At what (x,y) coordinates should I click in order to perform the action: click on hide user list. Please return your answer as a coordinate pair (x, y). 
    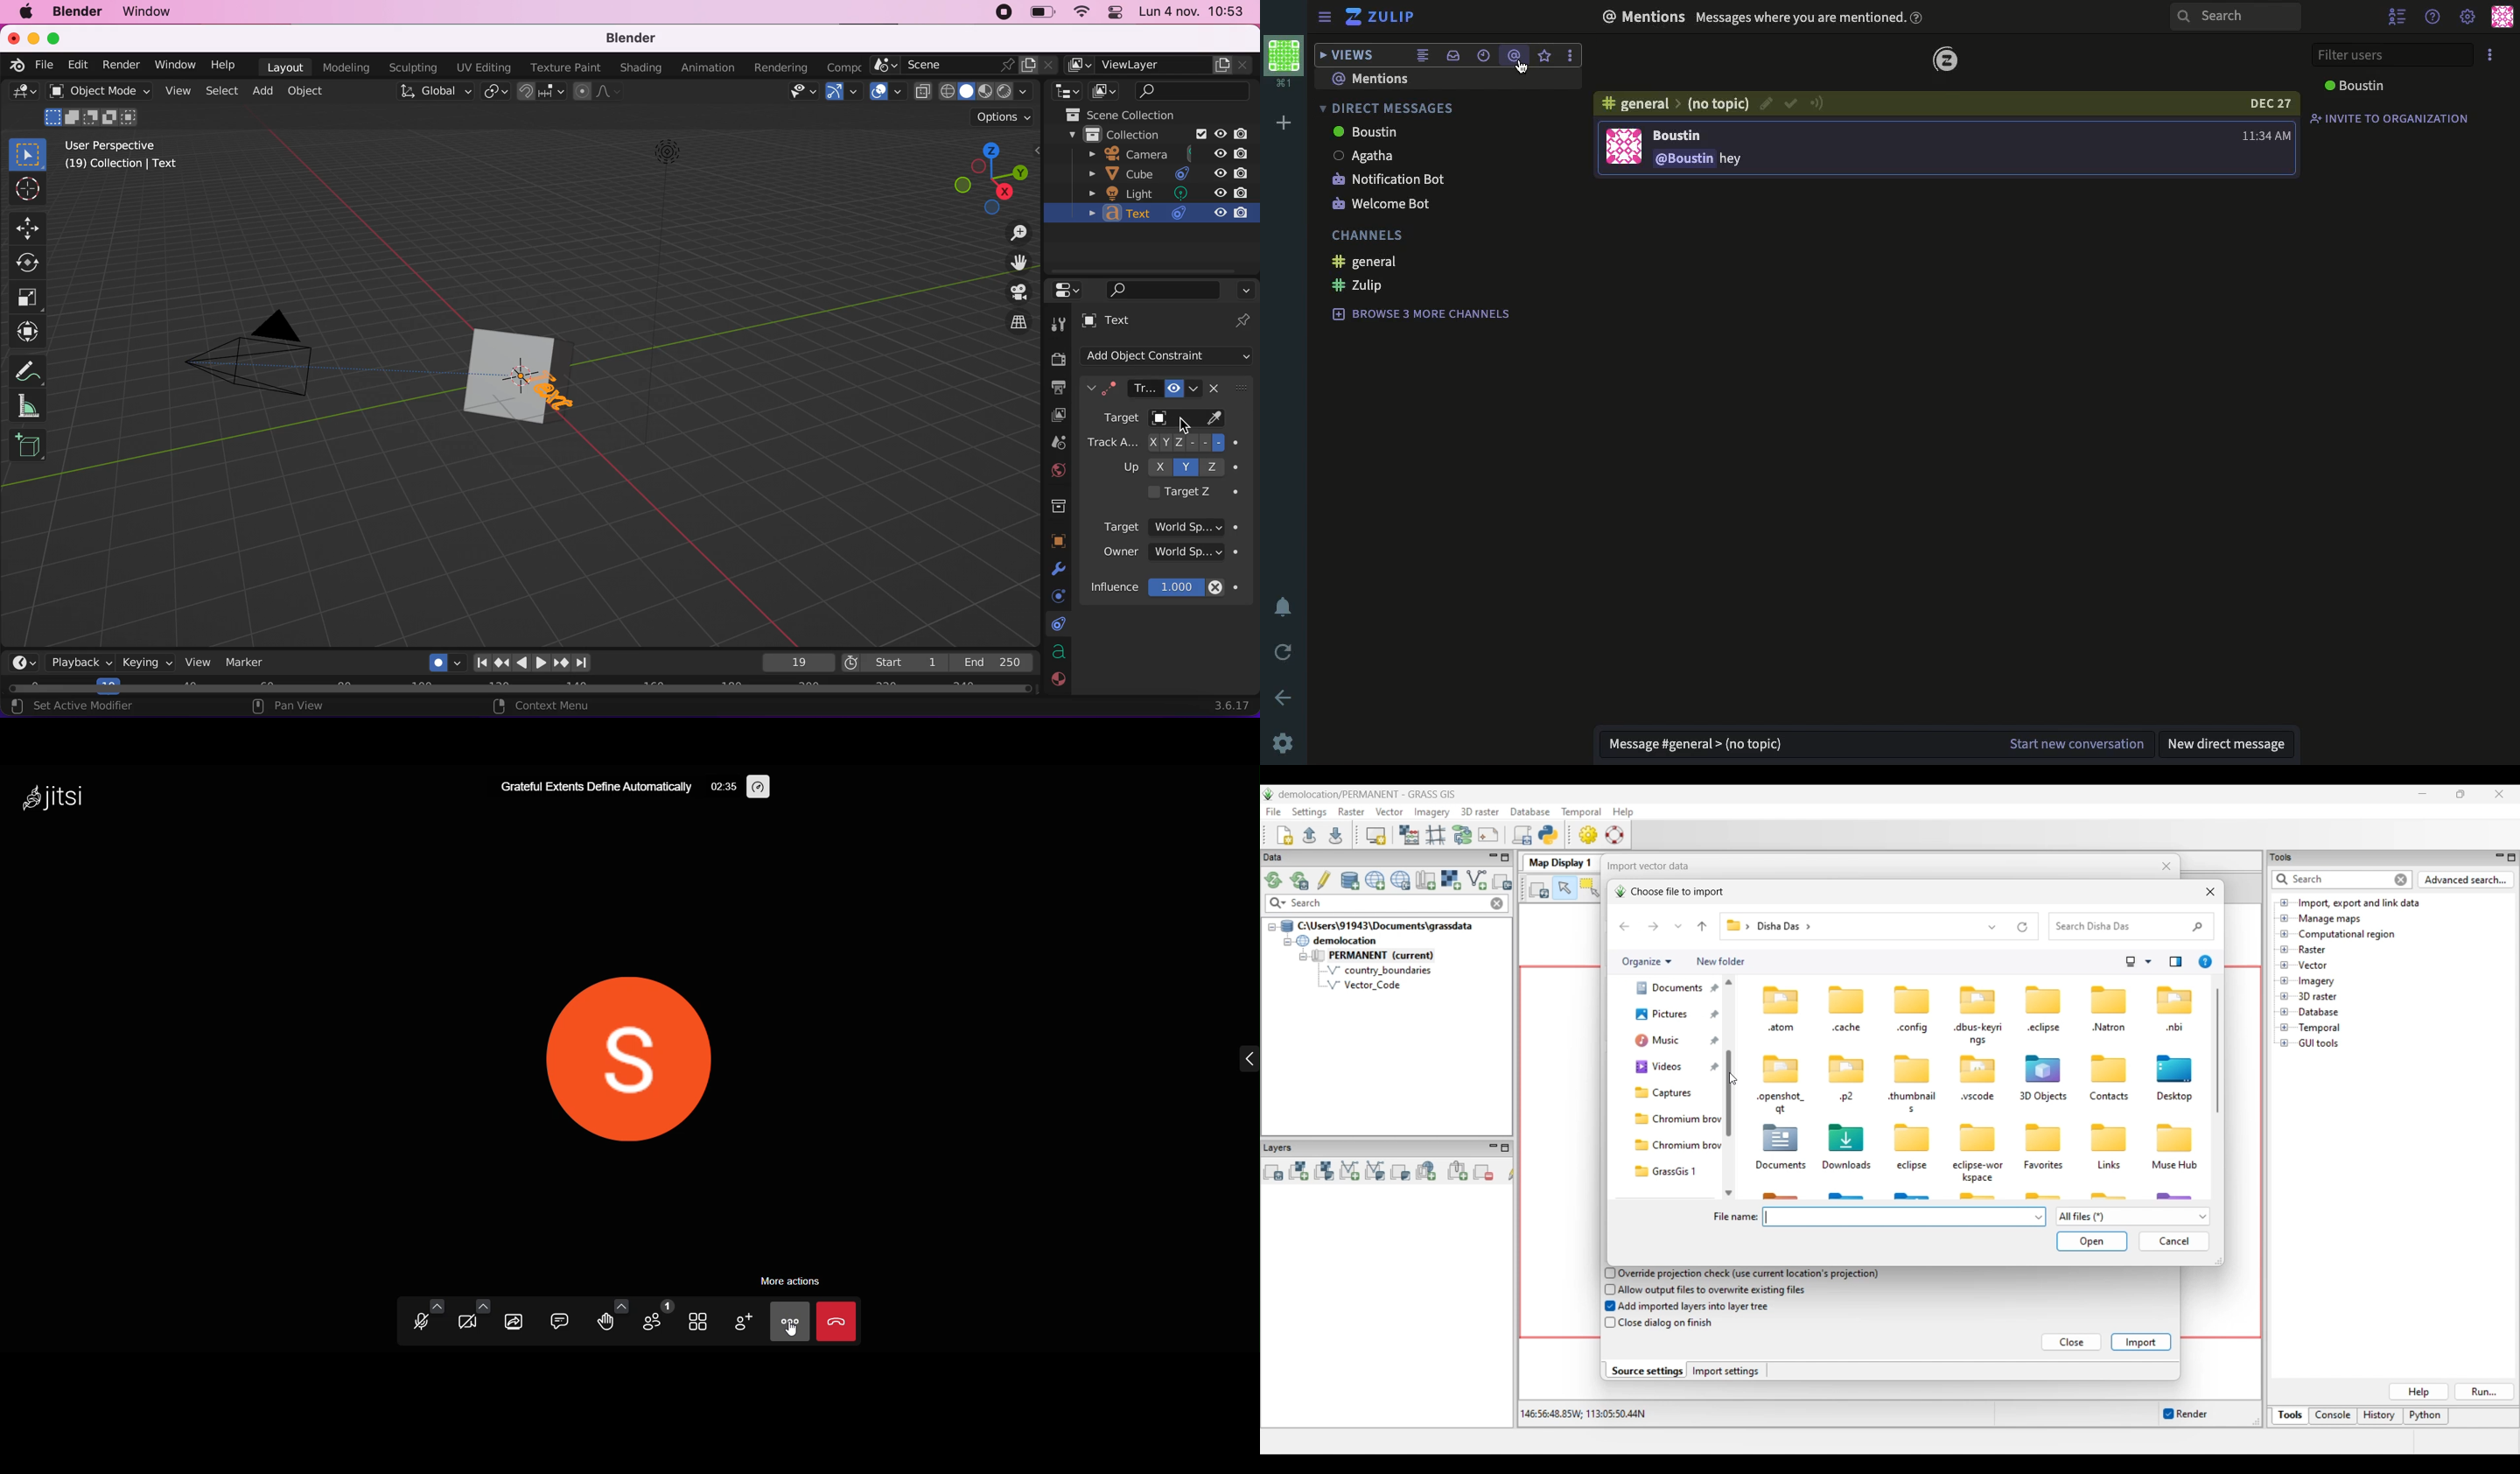
    Looking at the image, I should click on (2401, 18).